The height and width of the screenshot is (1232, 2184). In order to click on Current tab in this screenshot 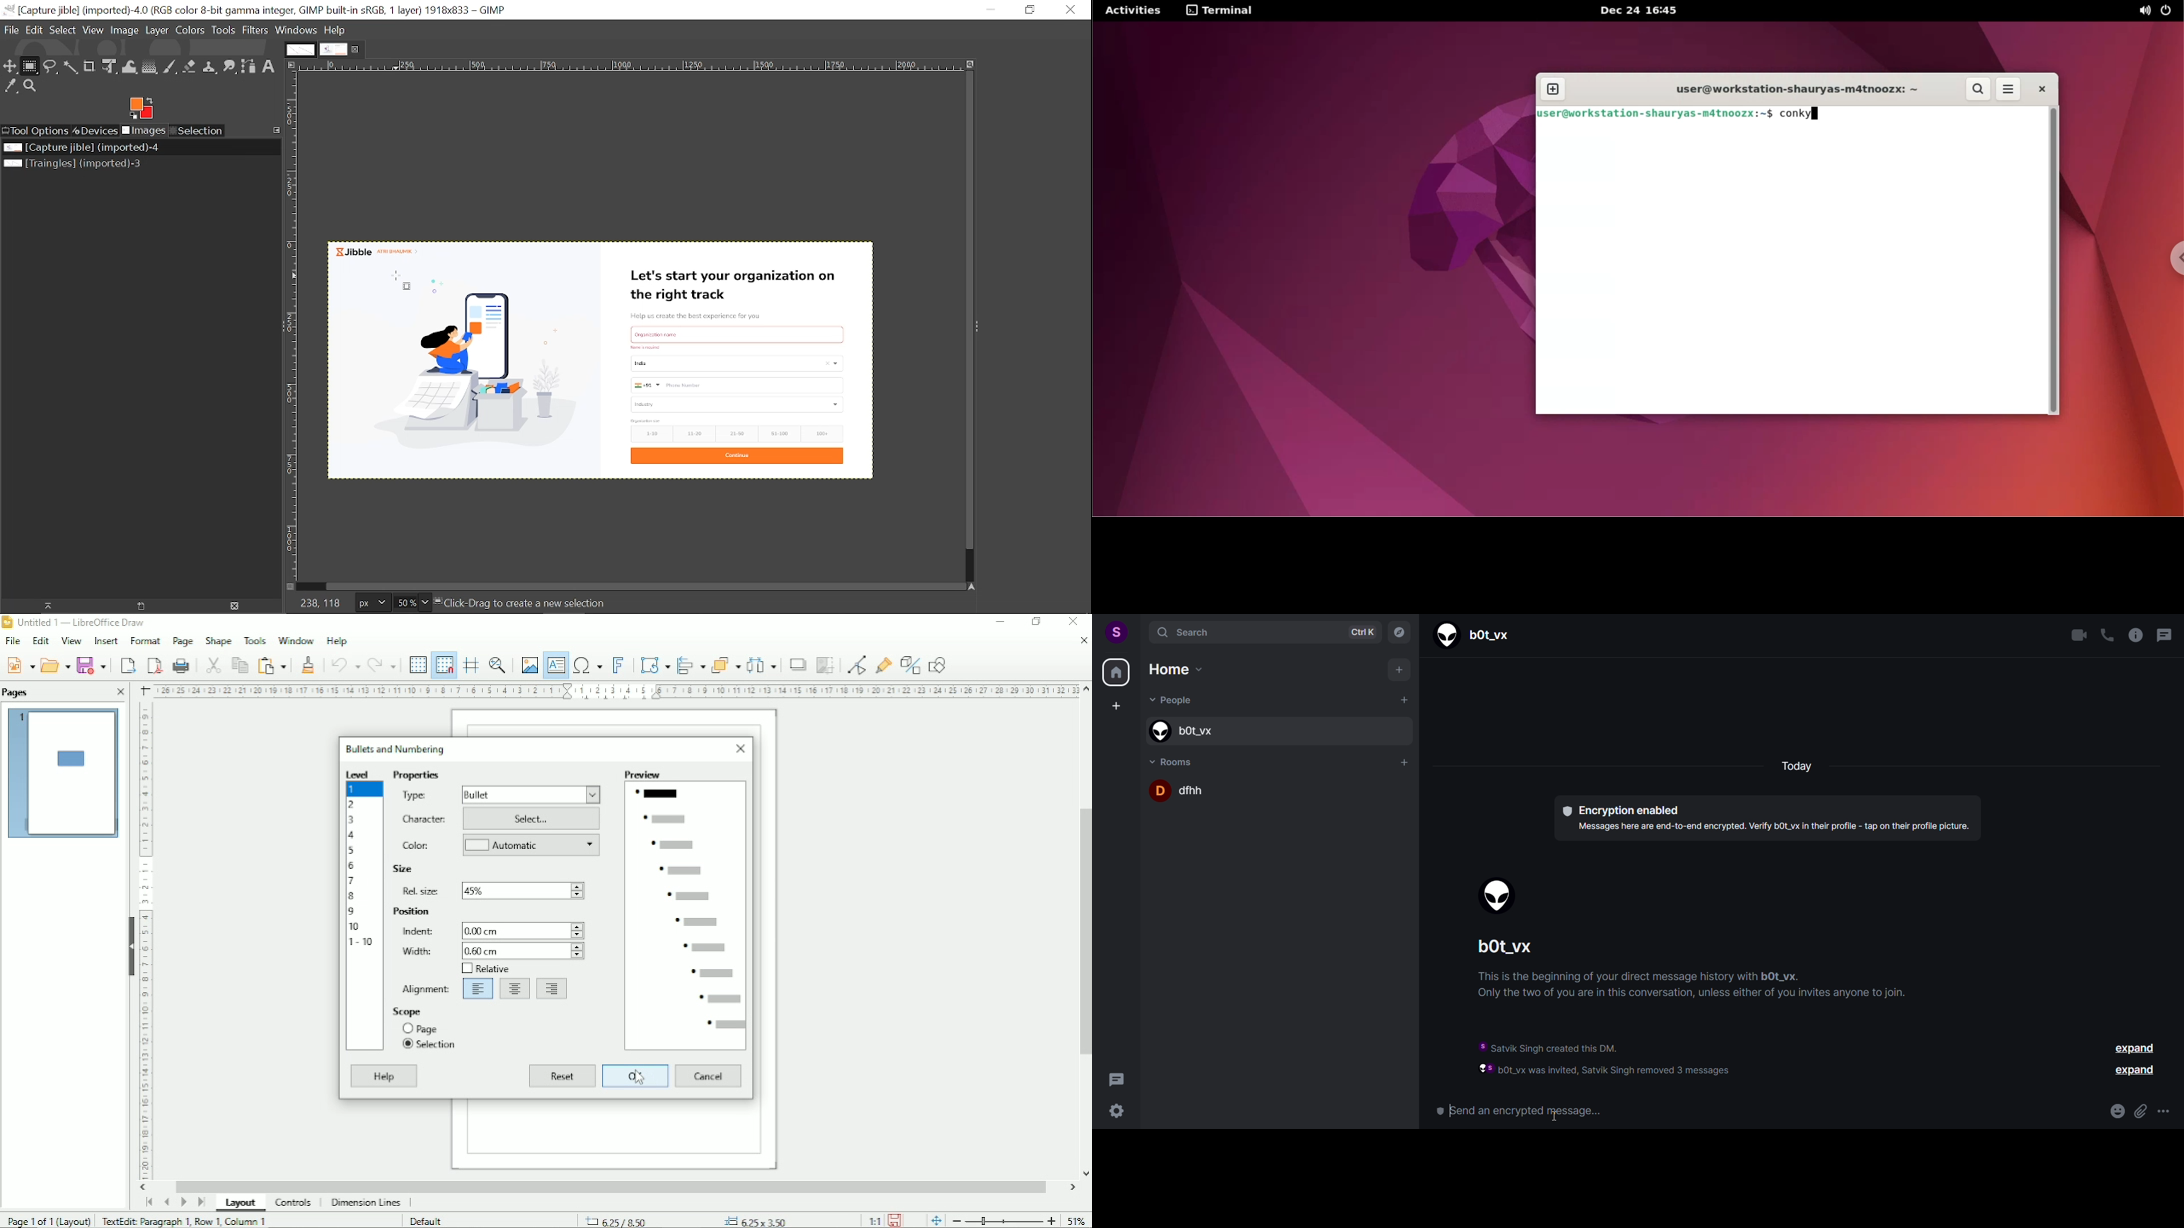, I will do `click(334, 49)`.